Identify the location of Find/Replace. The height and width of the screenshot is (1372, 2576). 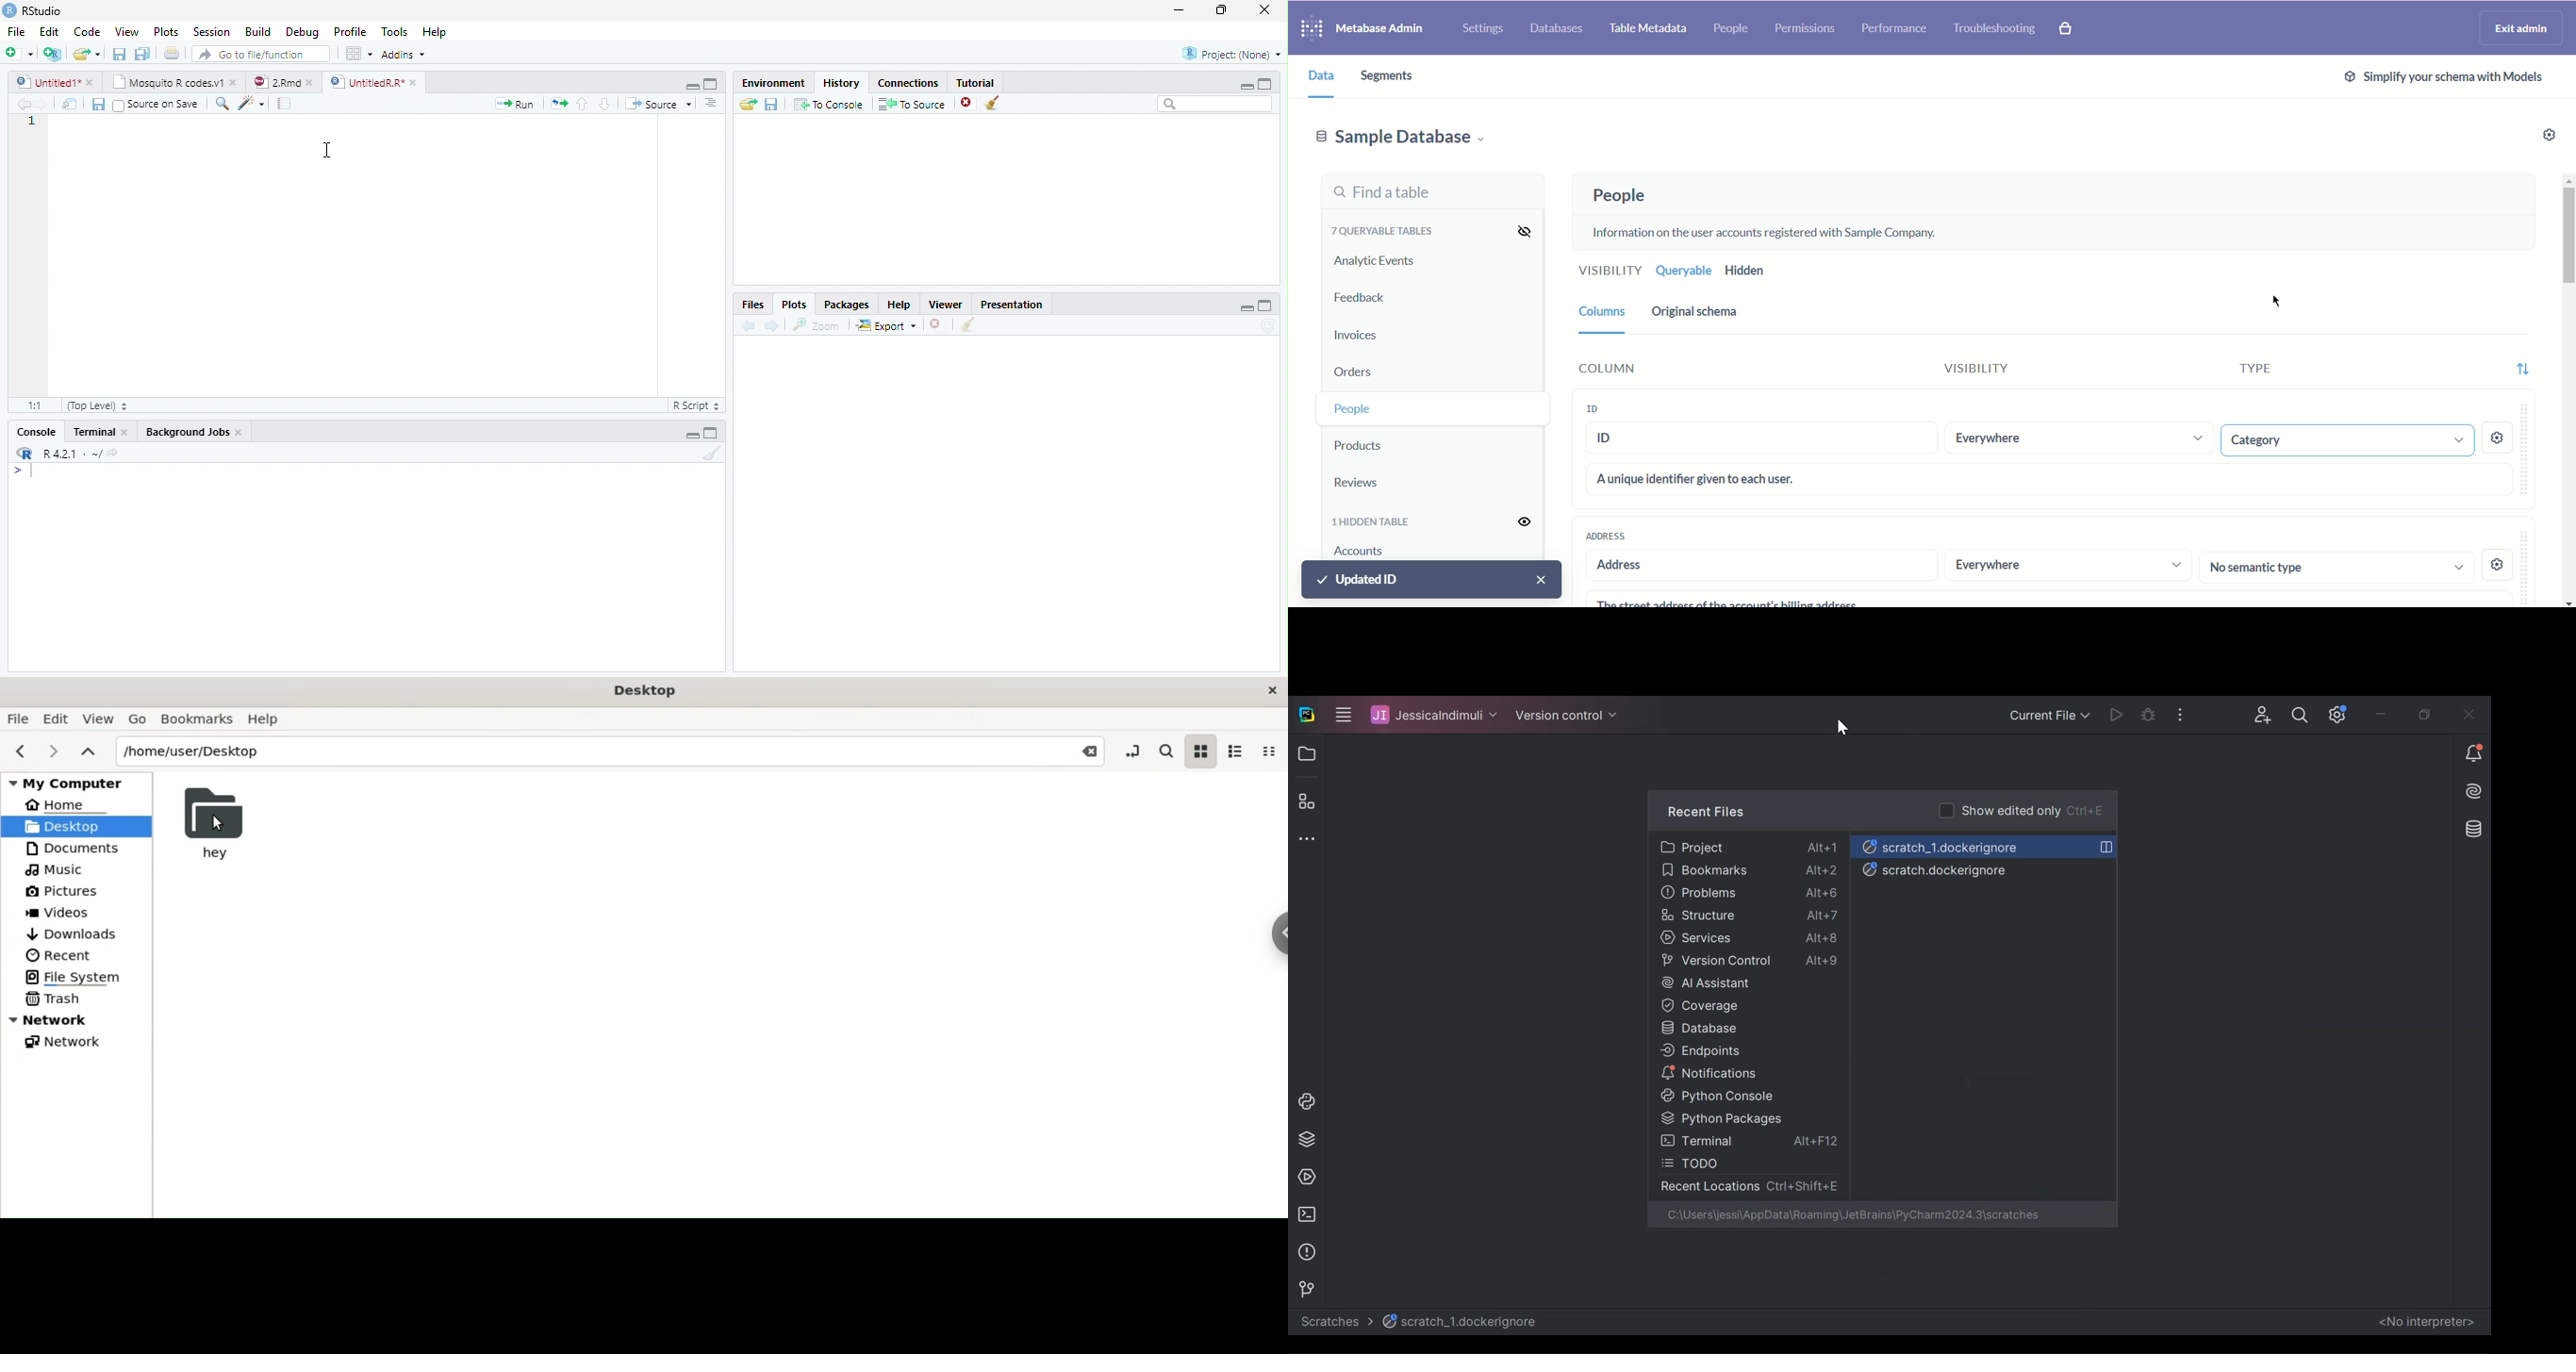
(220, 104).